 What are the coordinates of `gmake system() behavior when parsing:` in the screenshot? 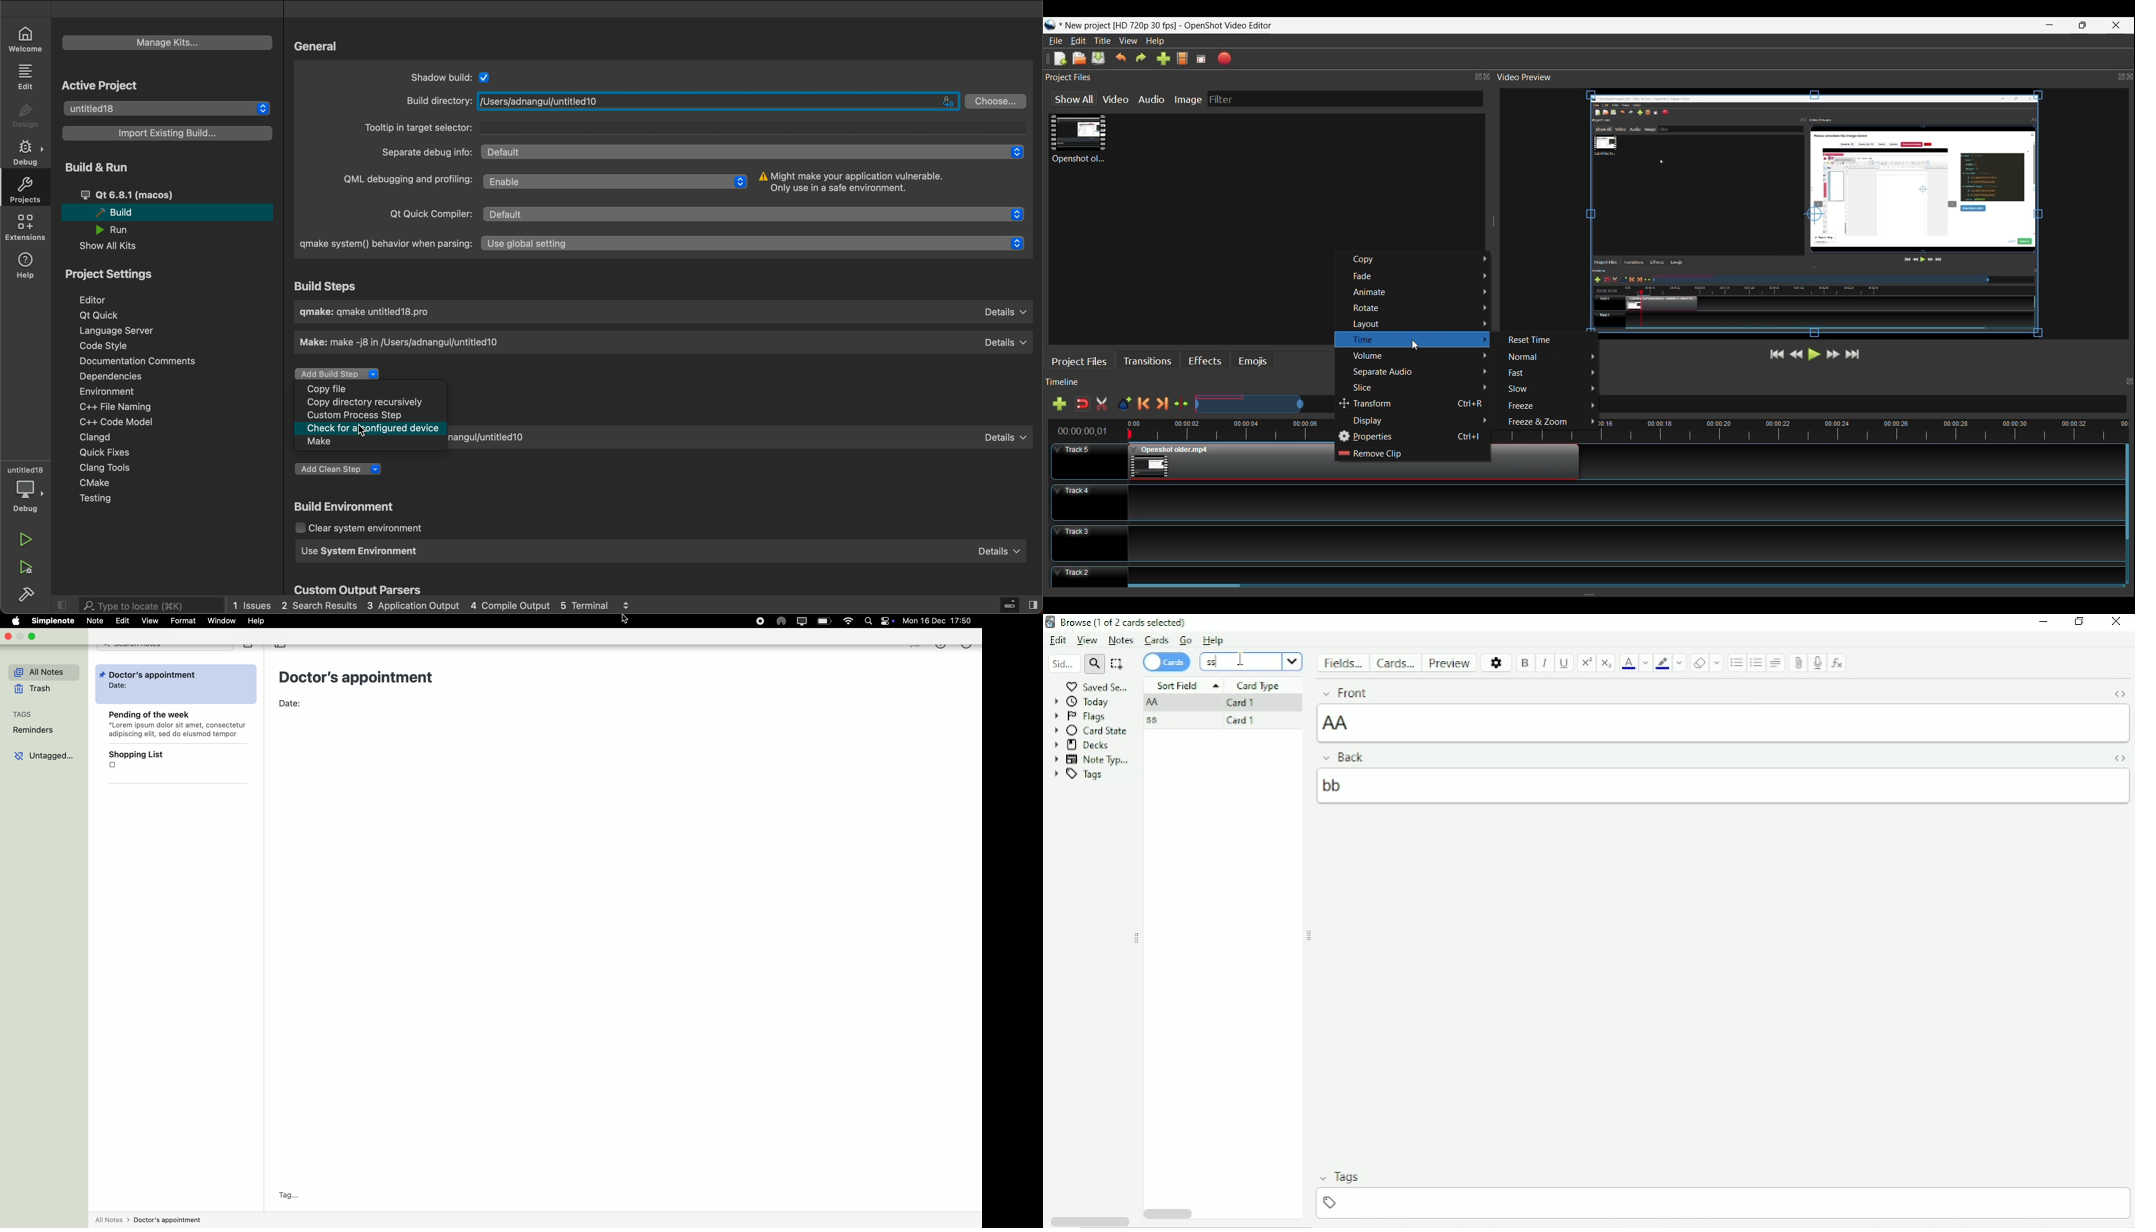 It's located at (384, 244).